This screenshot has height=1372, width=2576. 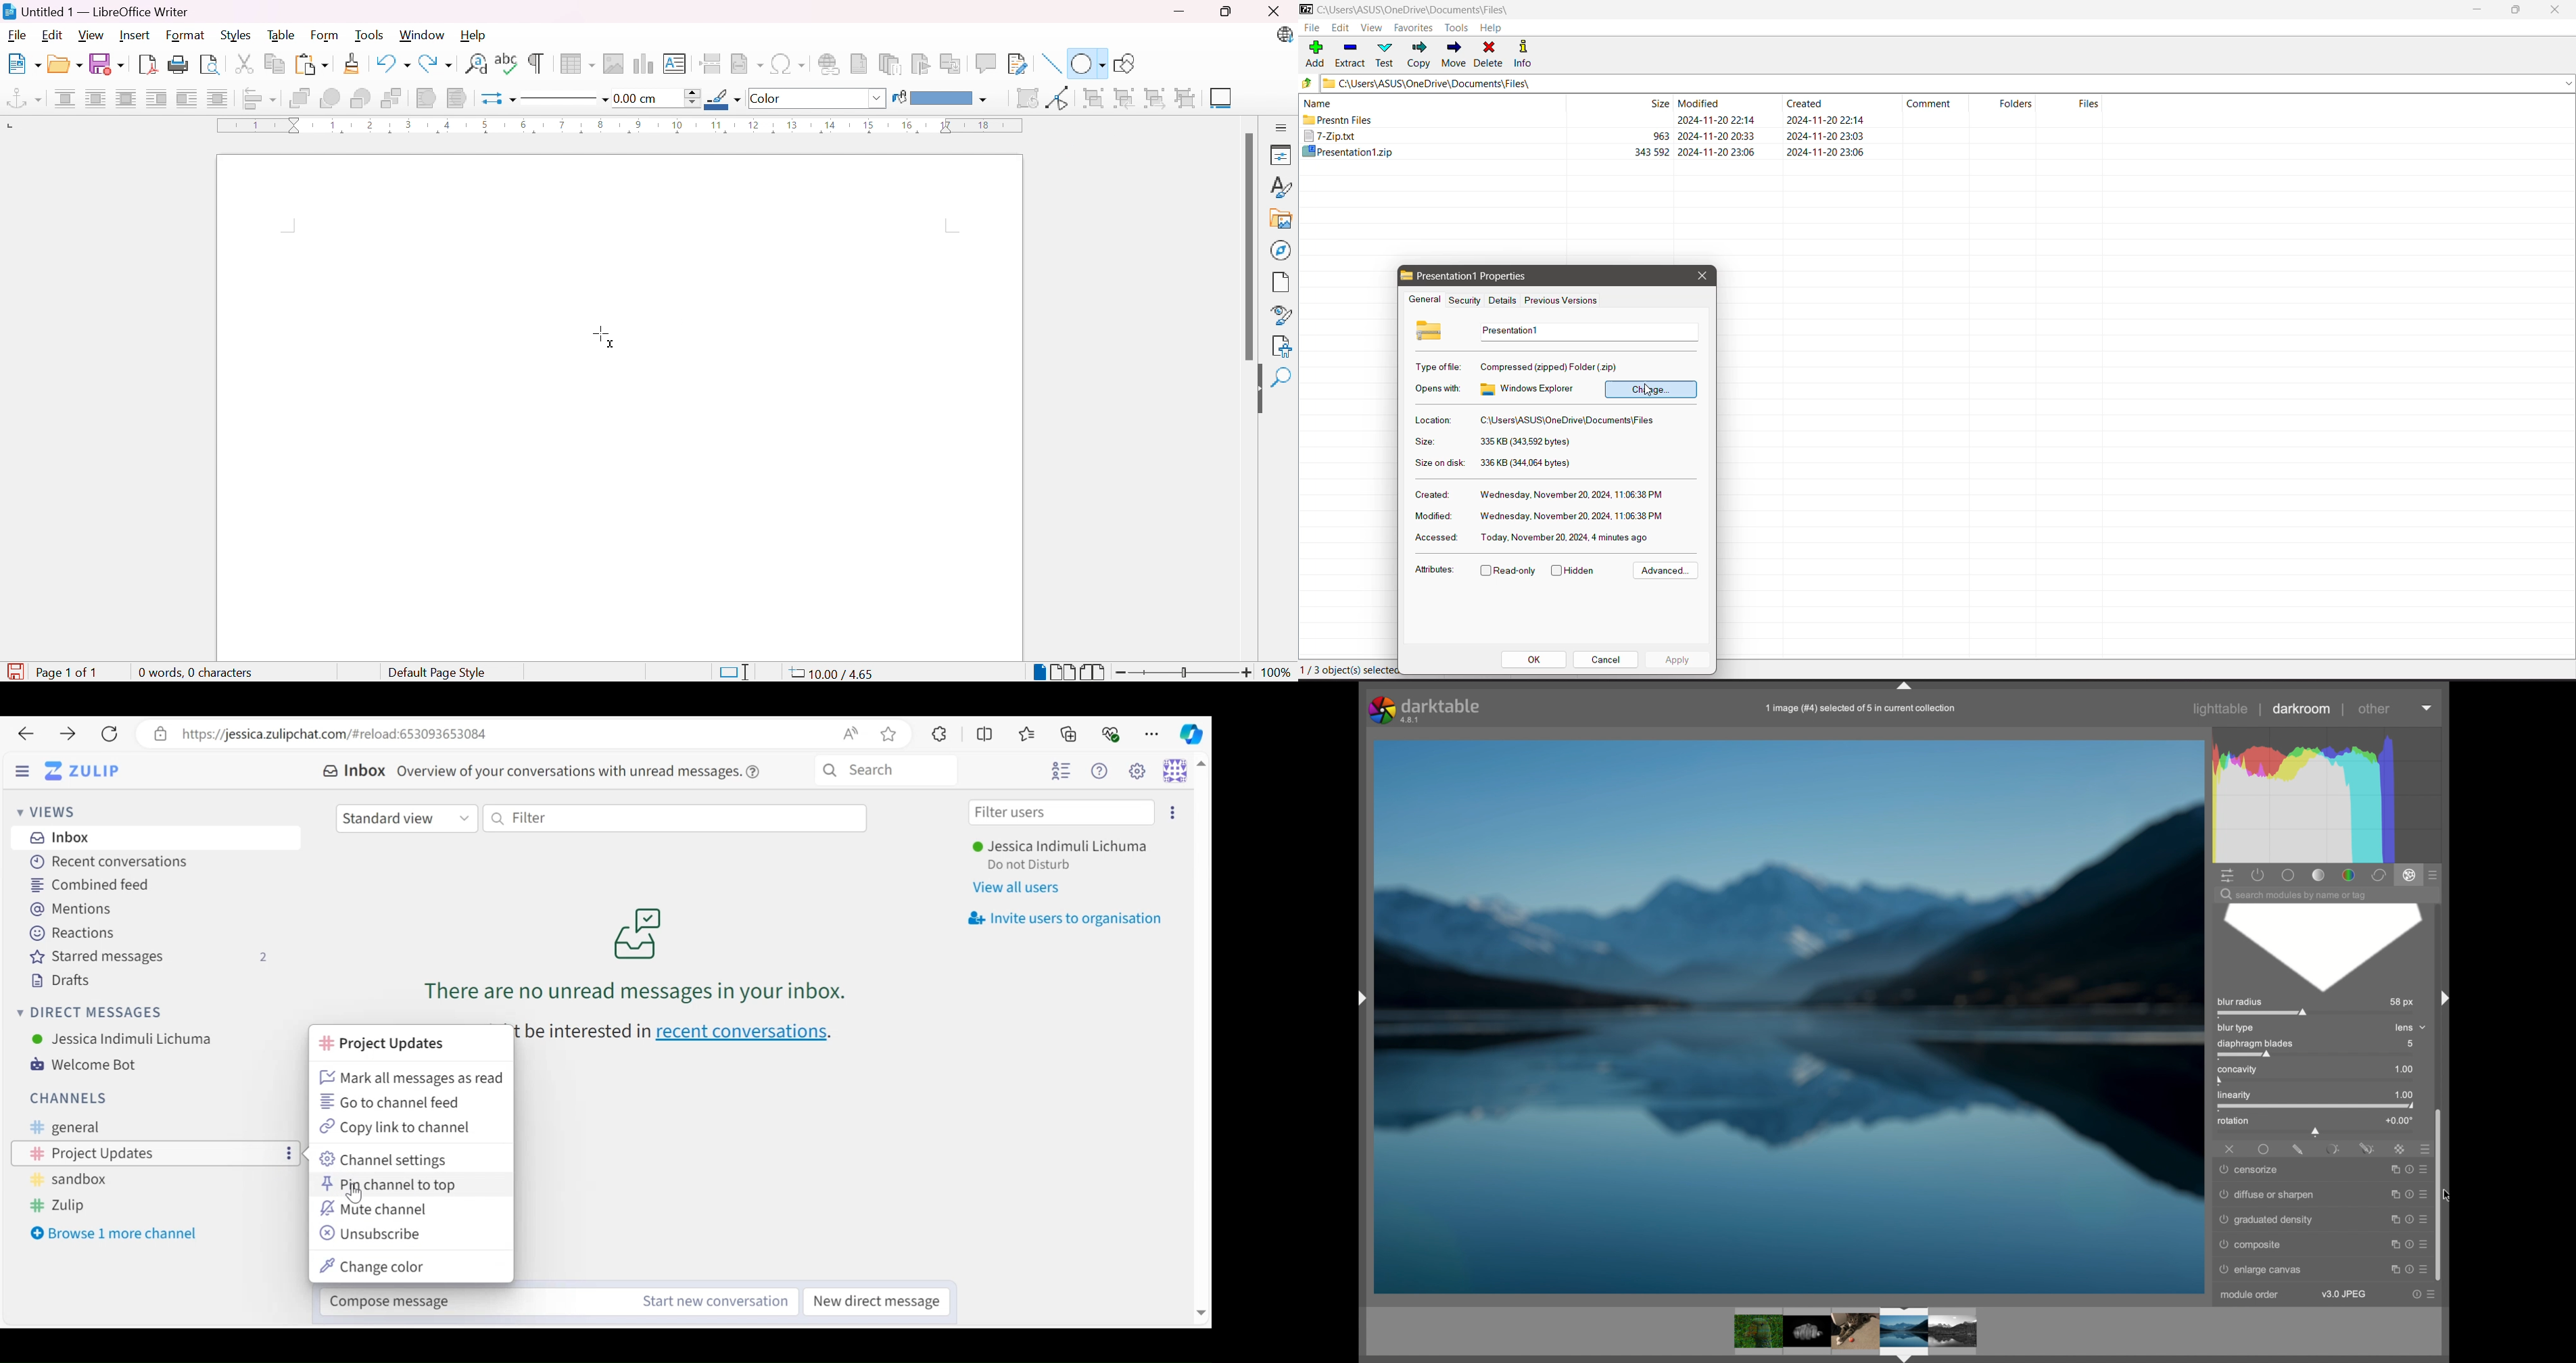 What do you see at coordinates (2244, 1098) in the screenshot?
I see `linearity` at bounding box center [2244, 1098].